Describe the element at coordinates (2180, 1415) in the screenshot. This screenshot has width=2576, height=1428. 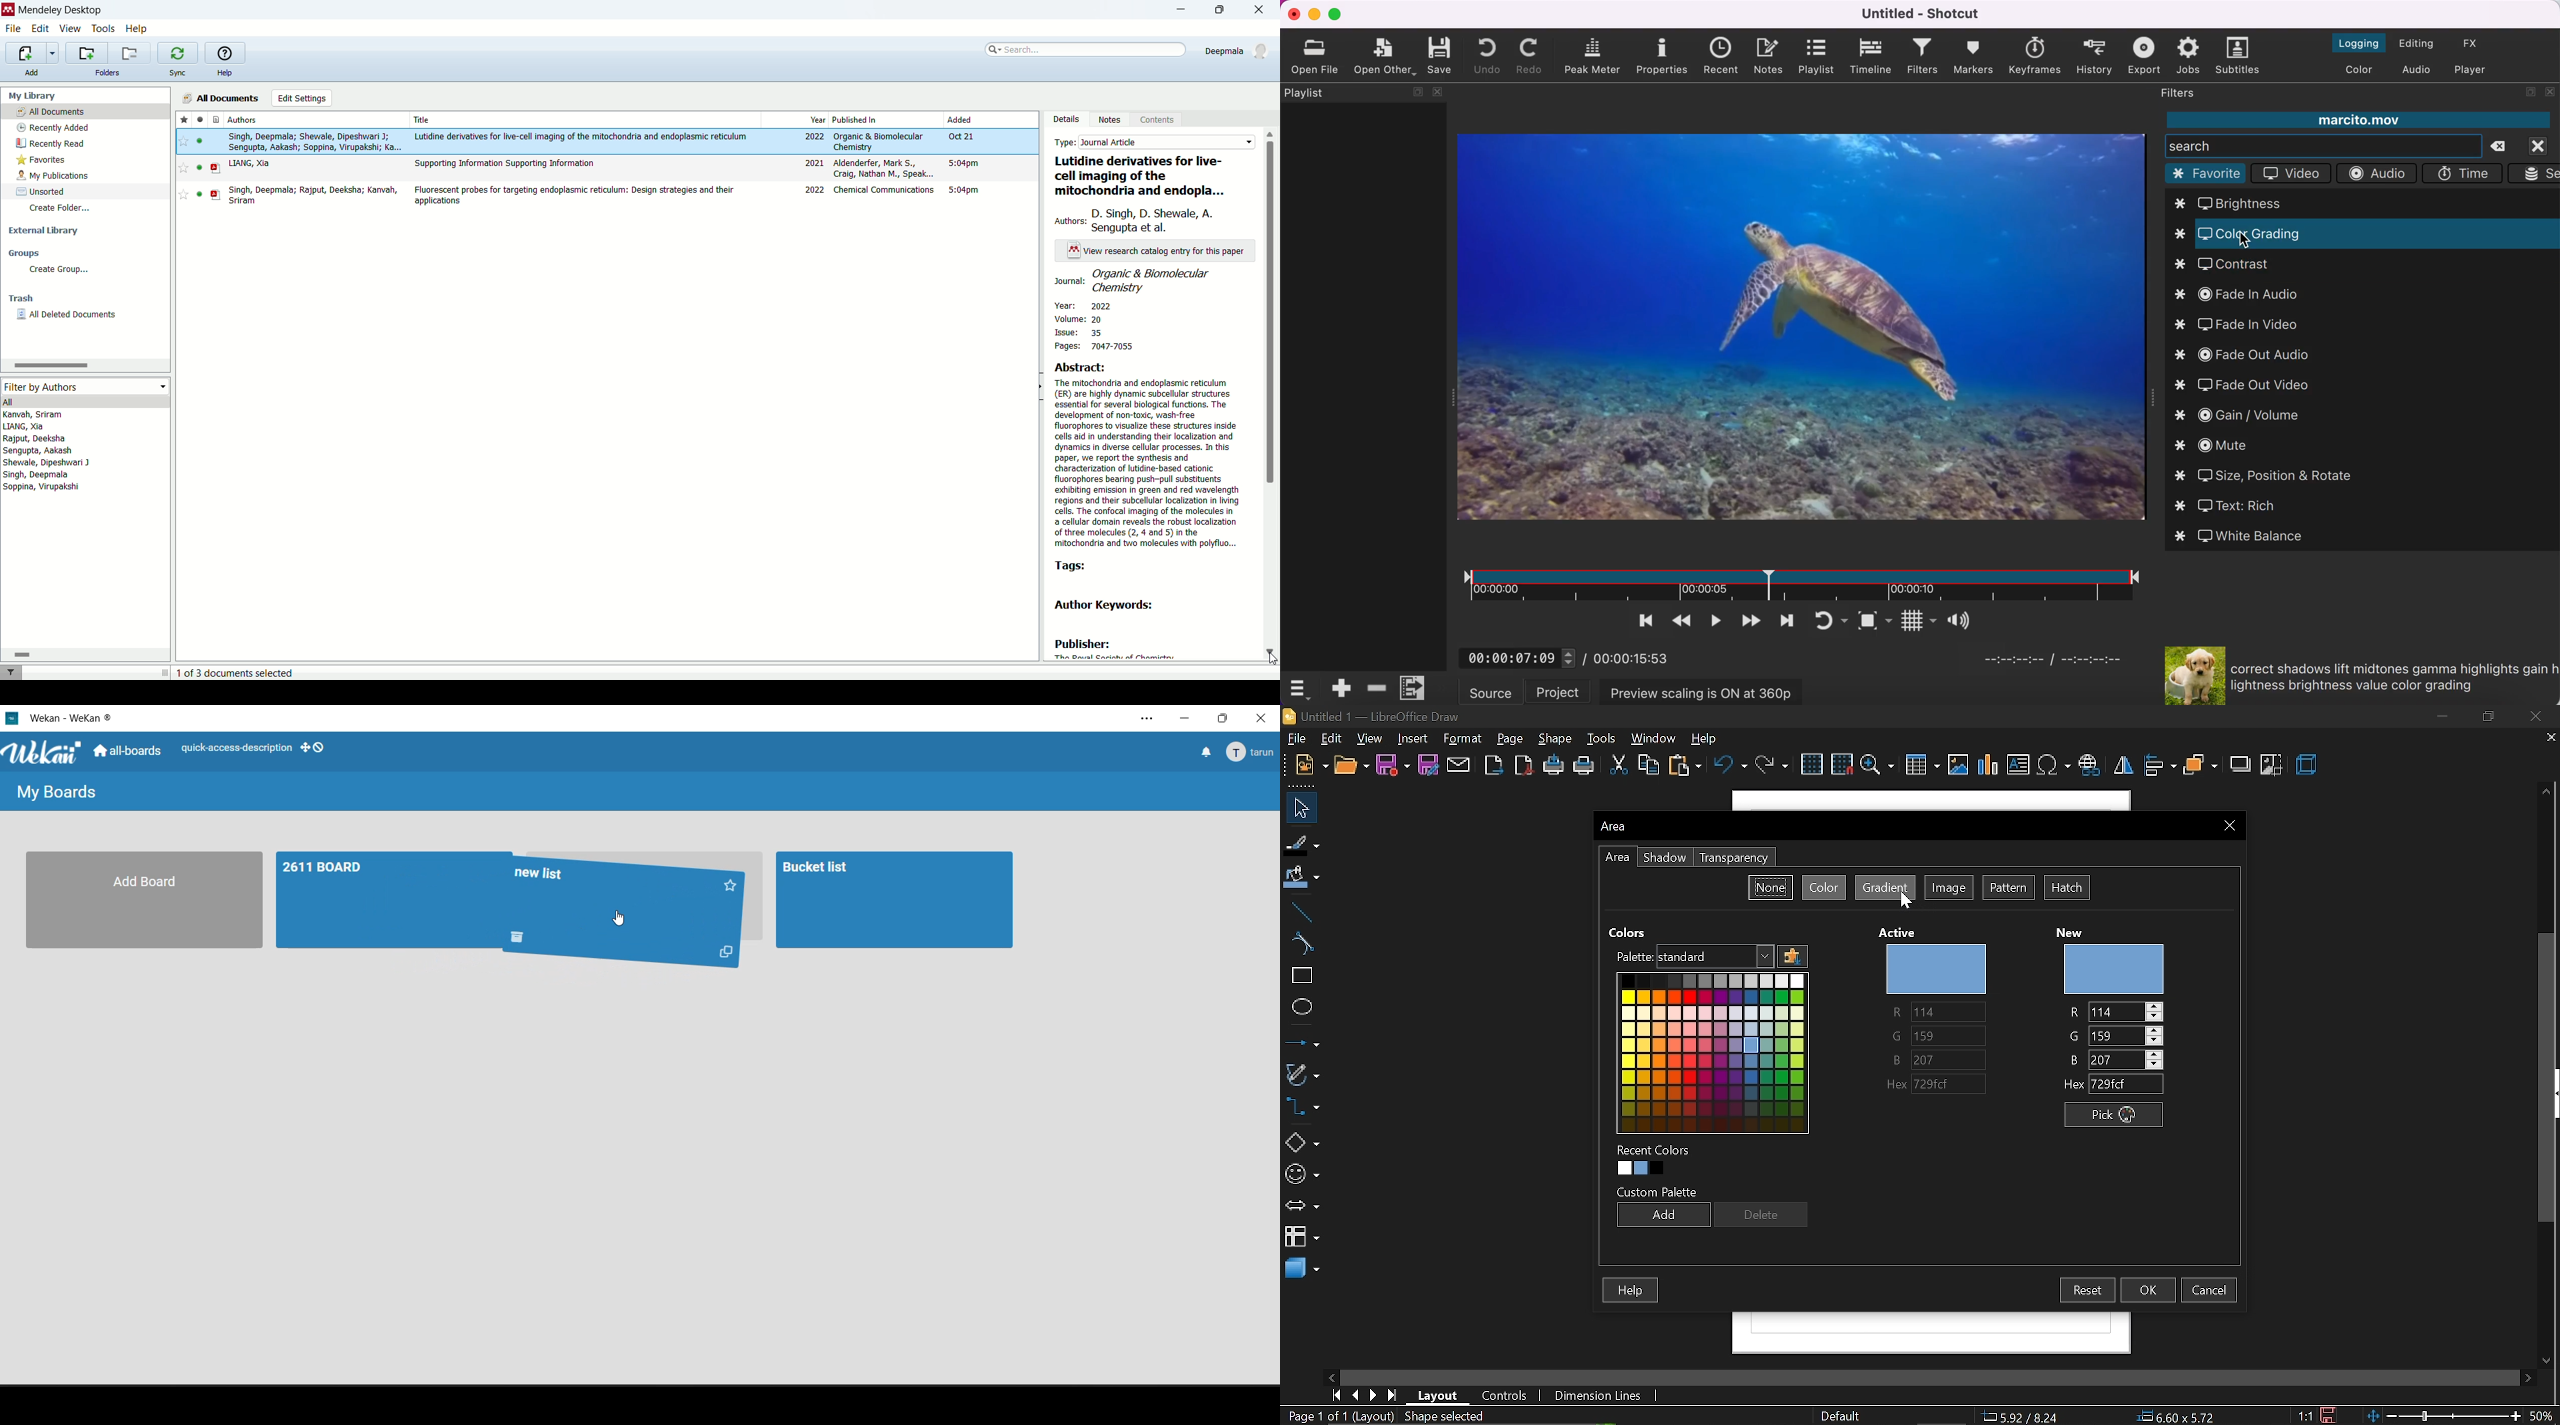
I see `position (6.60x5.72)` at that location.